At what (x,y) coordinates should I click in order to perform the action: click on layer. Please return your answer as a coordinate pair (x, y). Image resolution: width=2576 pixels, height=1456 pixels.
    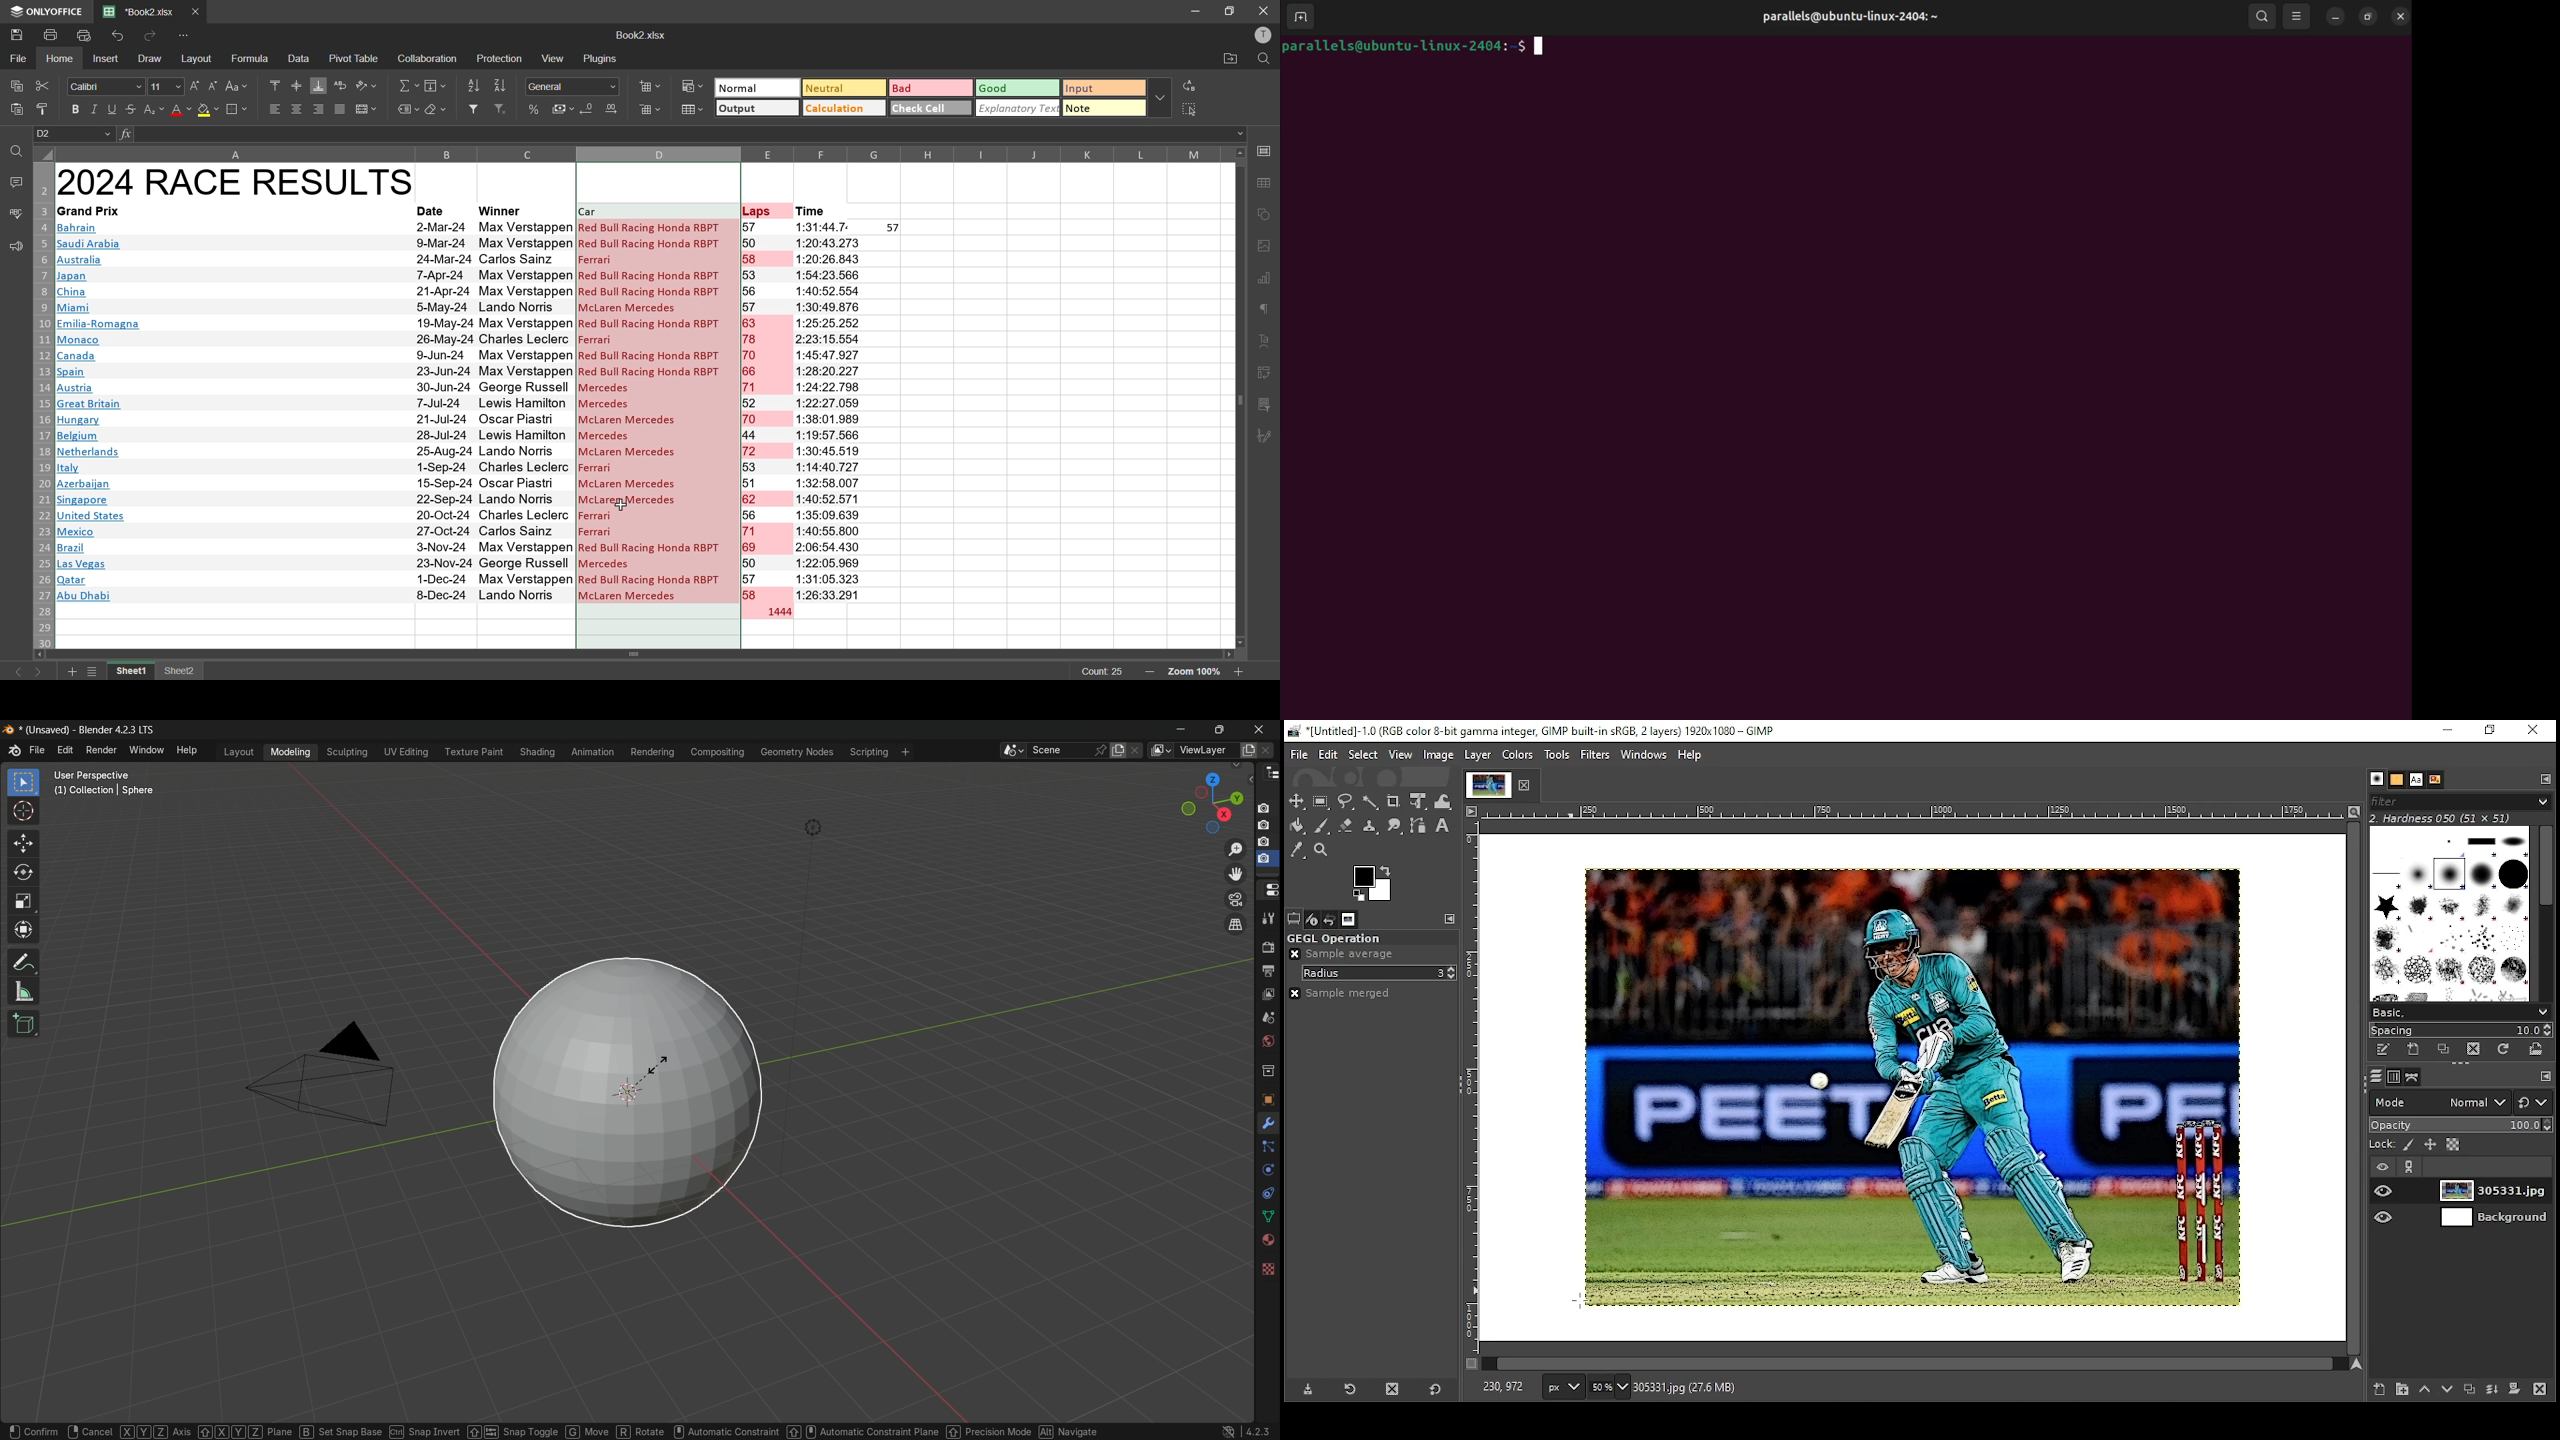
    Looking at the image, I should click on (1479, 755).